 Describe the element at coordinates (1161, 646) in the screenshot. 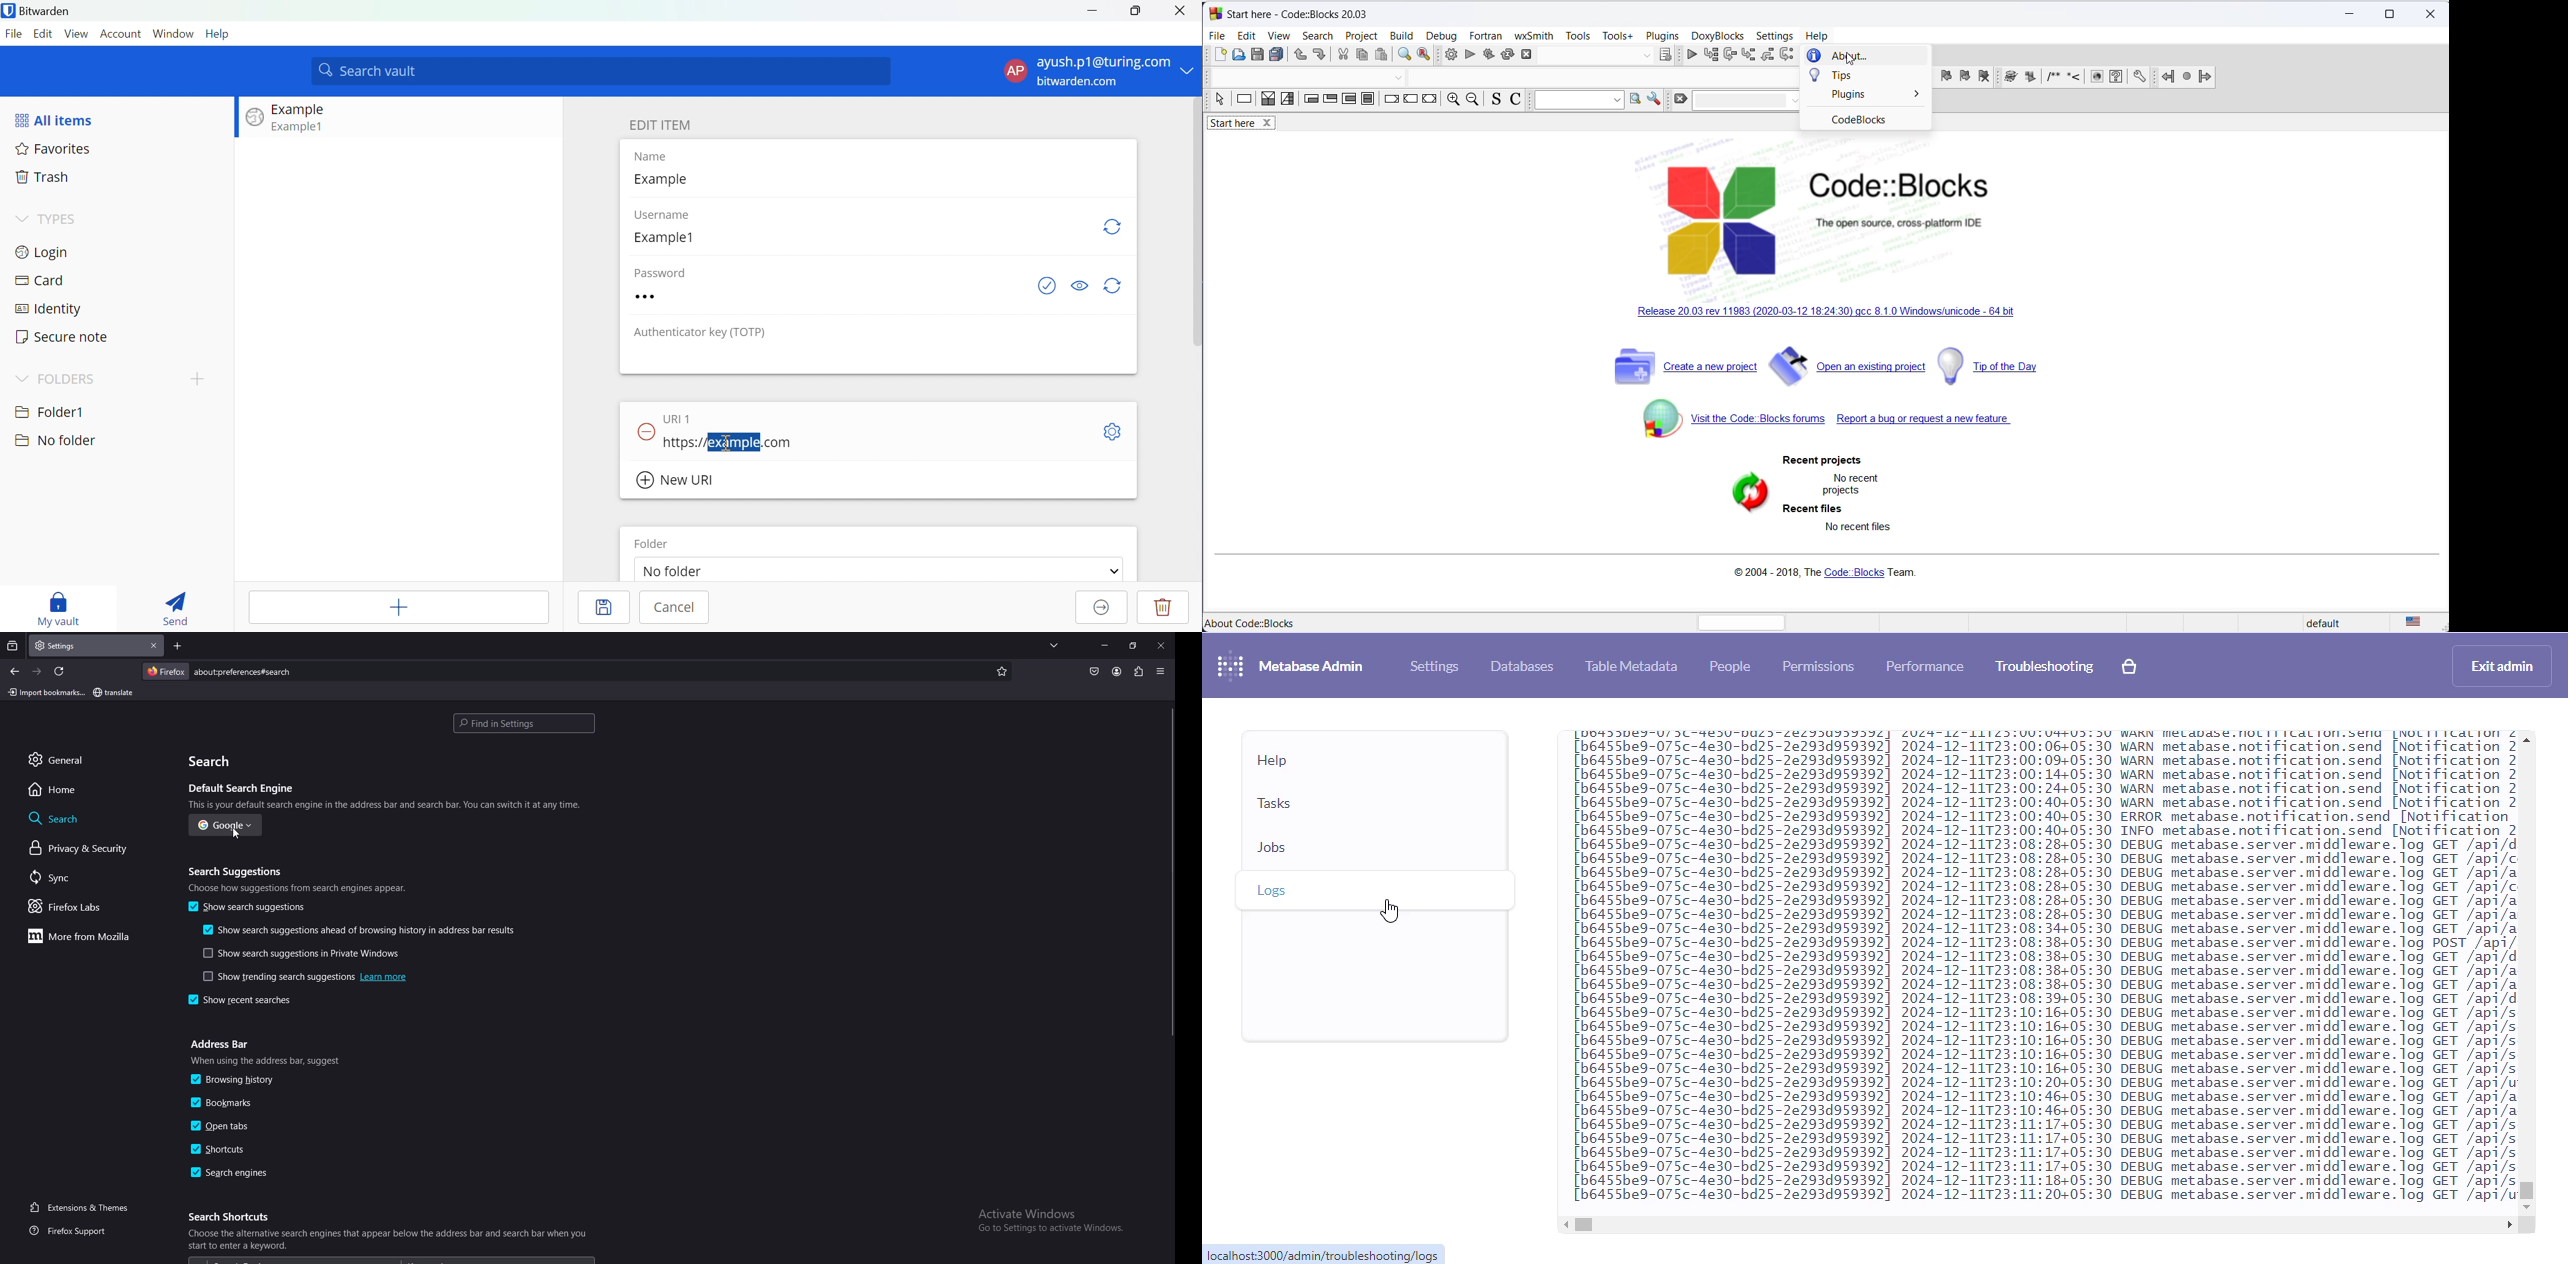

I see `close` at that location.